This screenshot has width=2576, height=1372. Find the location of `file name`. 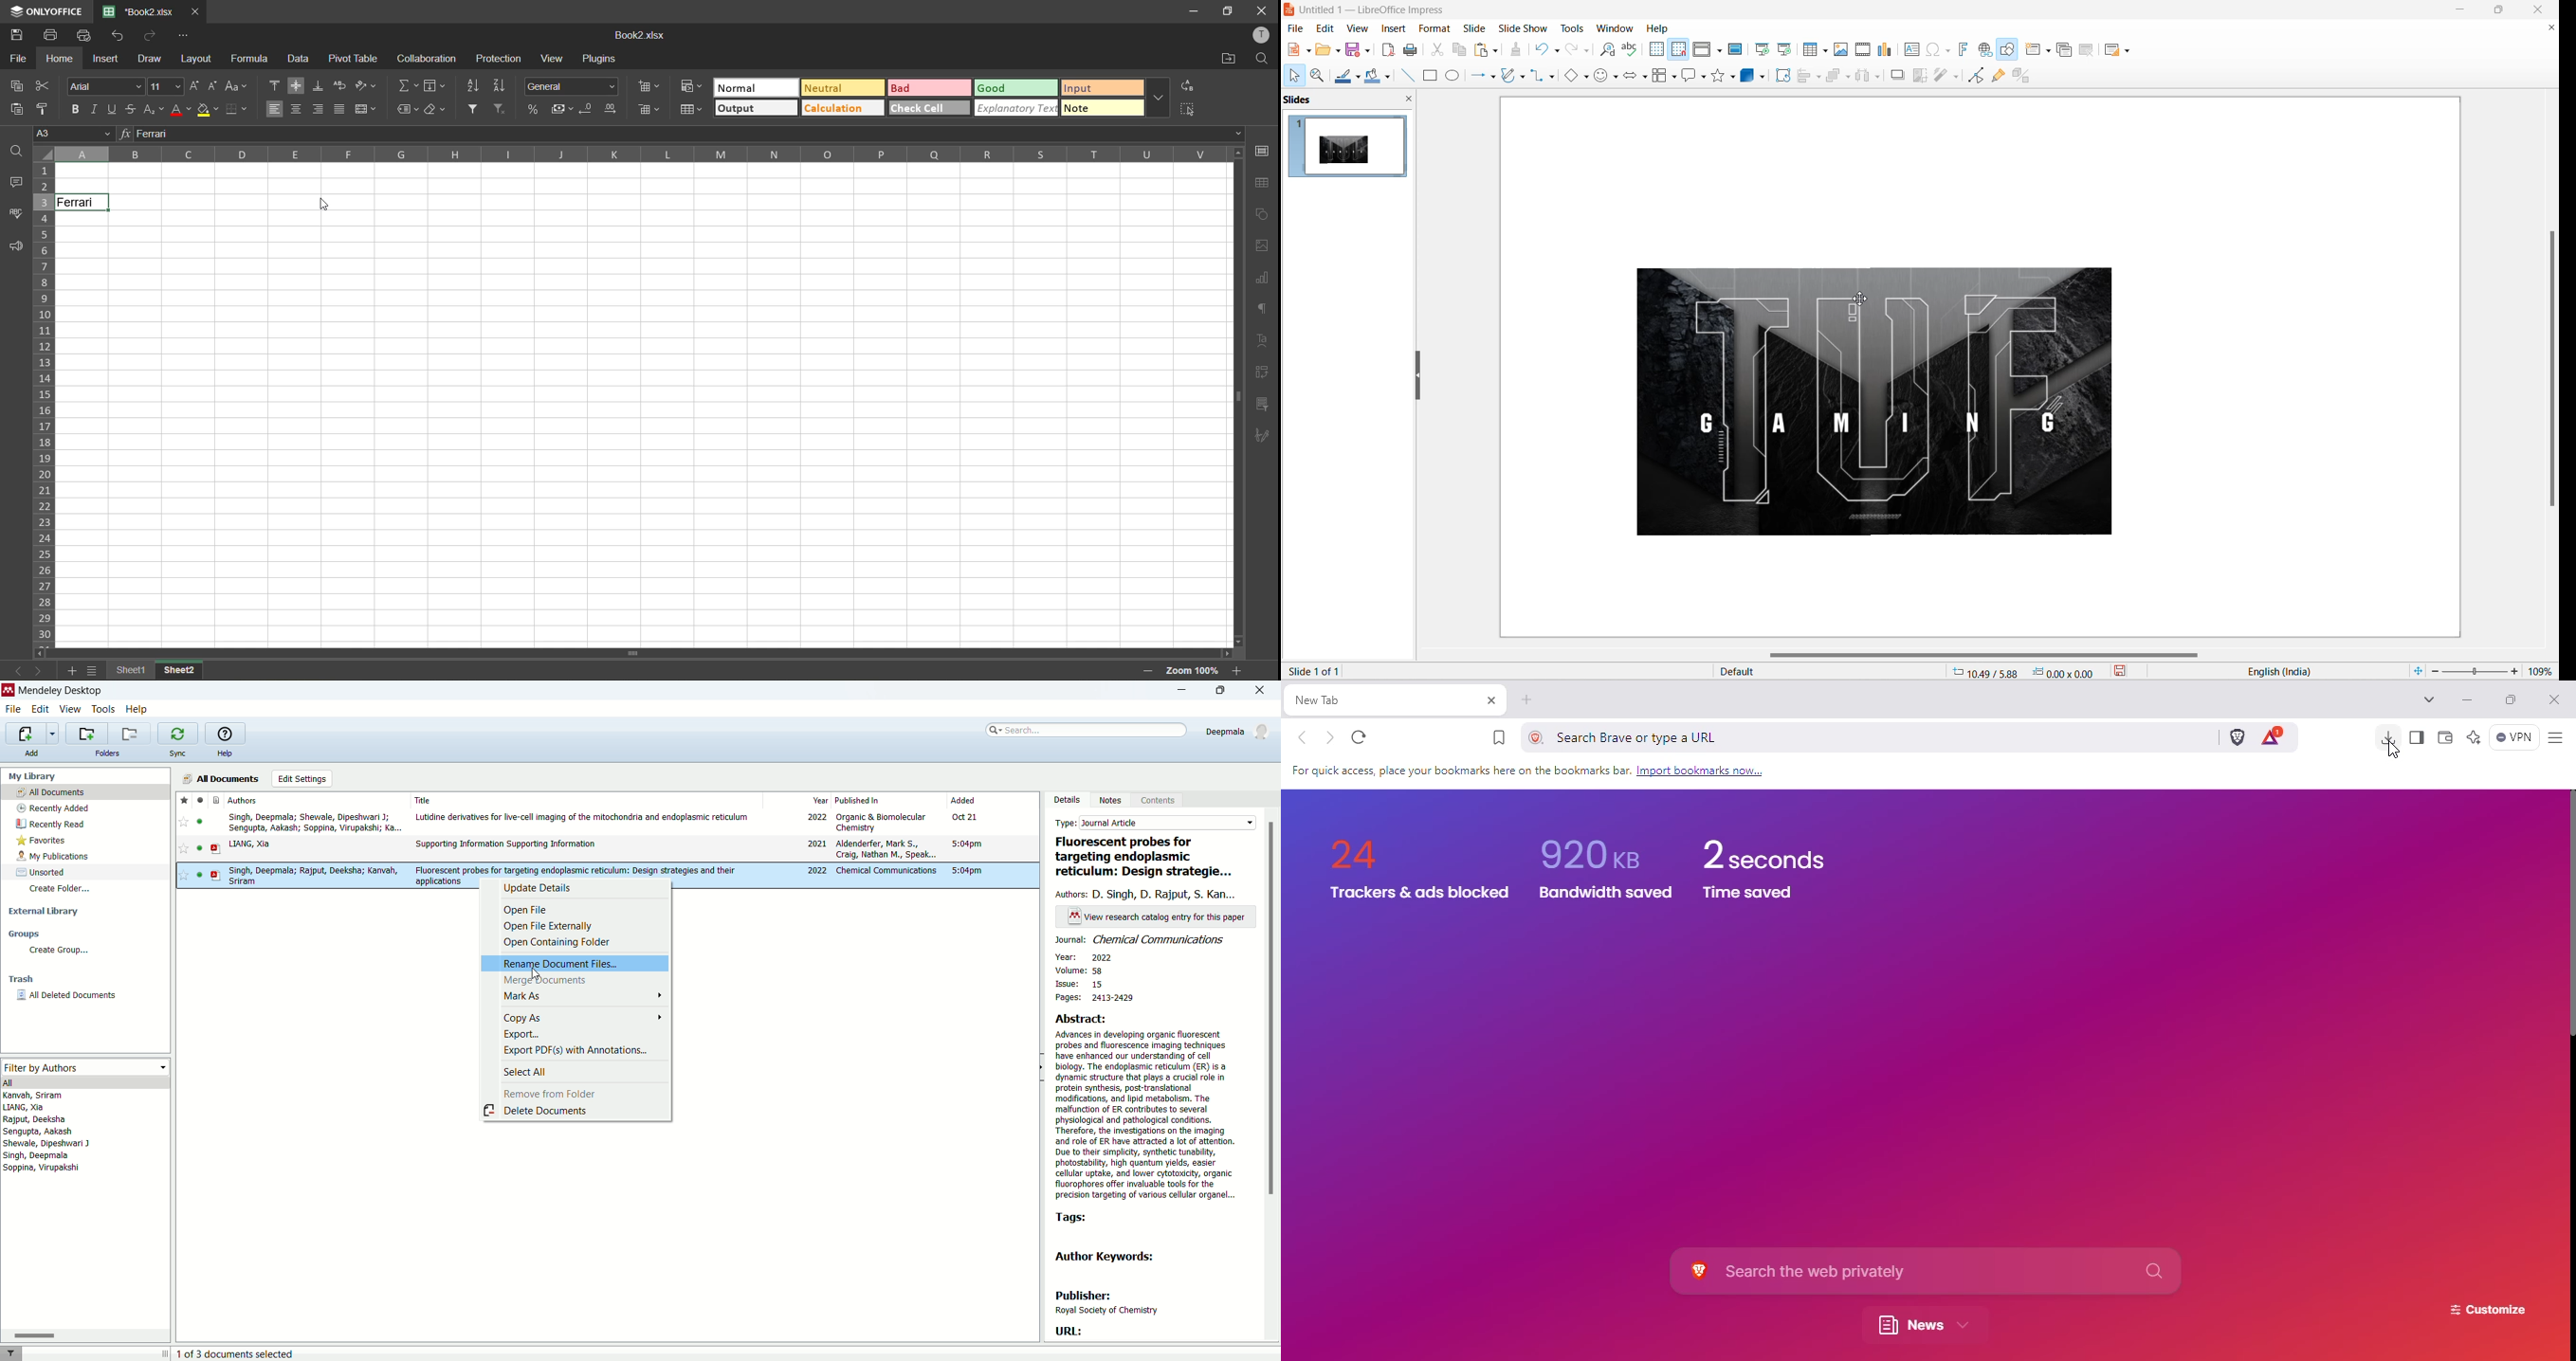

file name is located at coordinates (138, 11).